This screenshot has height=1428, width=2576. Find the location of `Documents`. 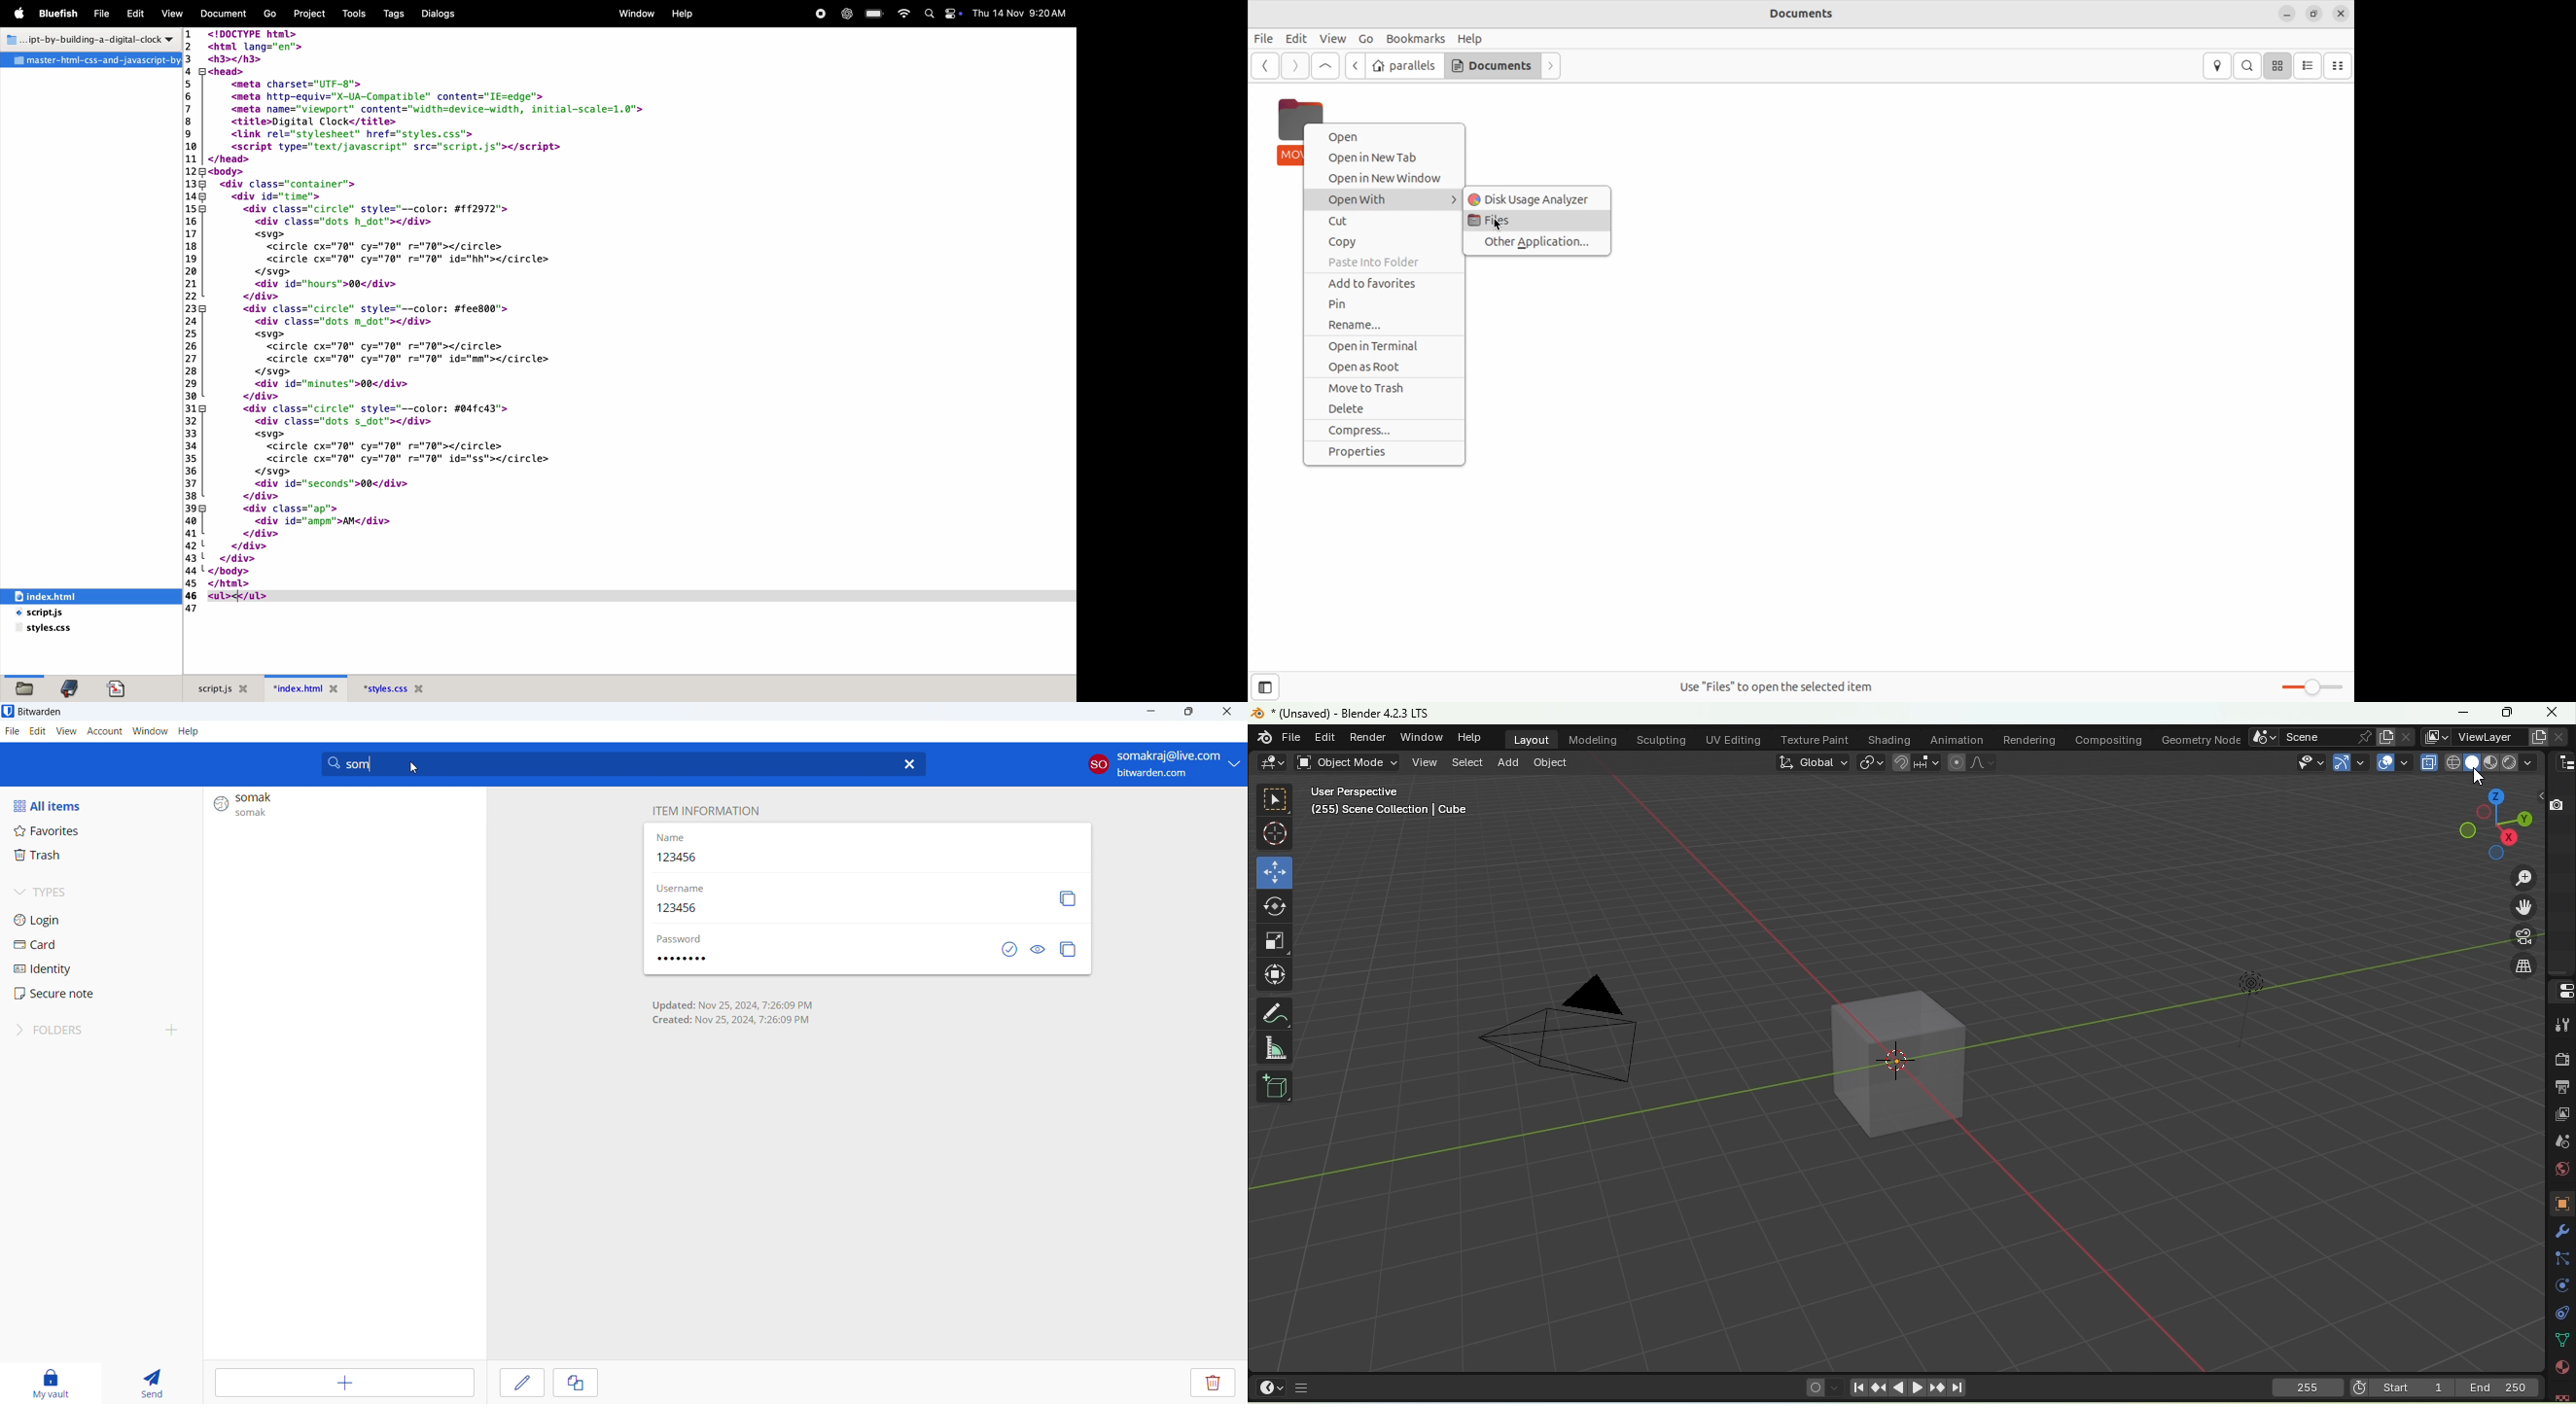

Documents is located at coordinates (1494, 65).